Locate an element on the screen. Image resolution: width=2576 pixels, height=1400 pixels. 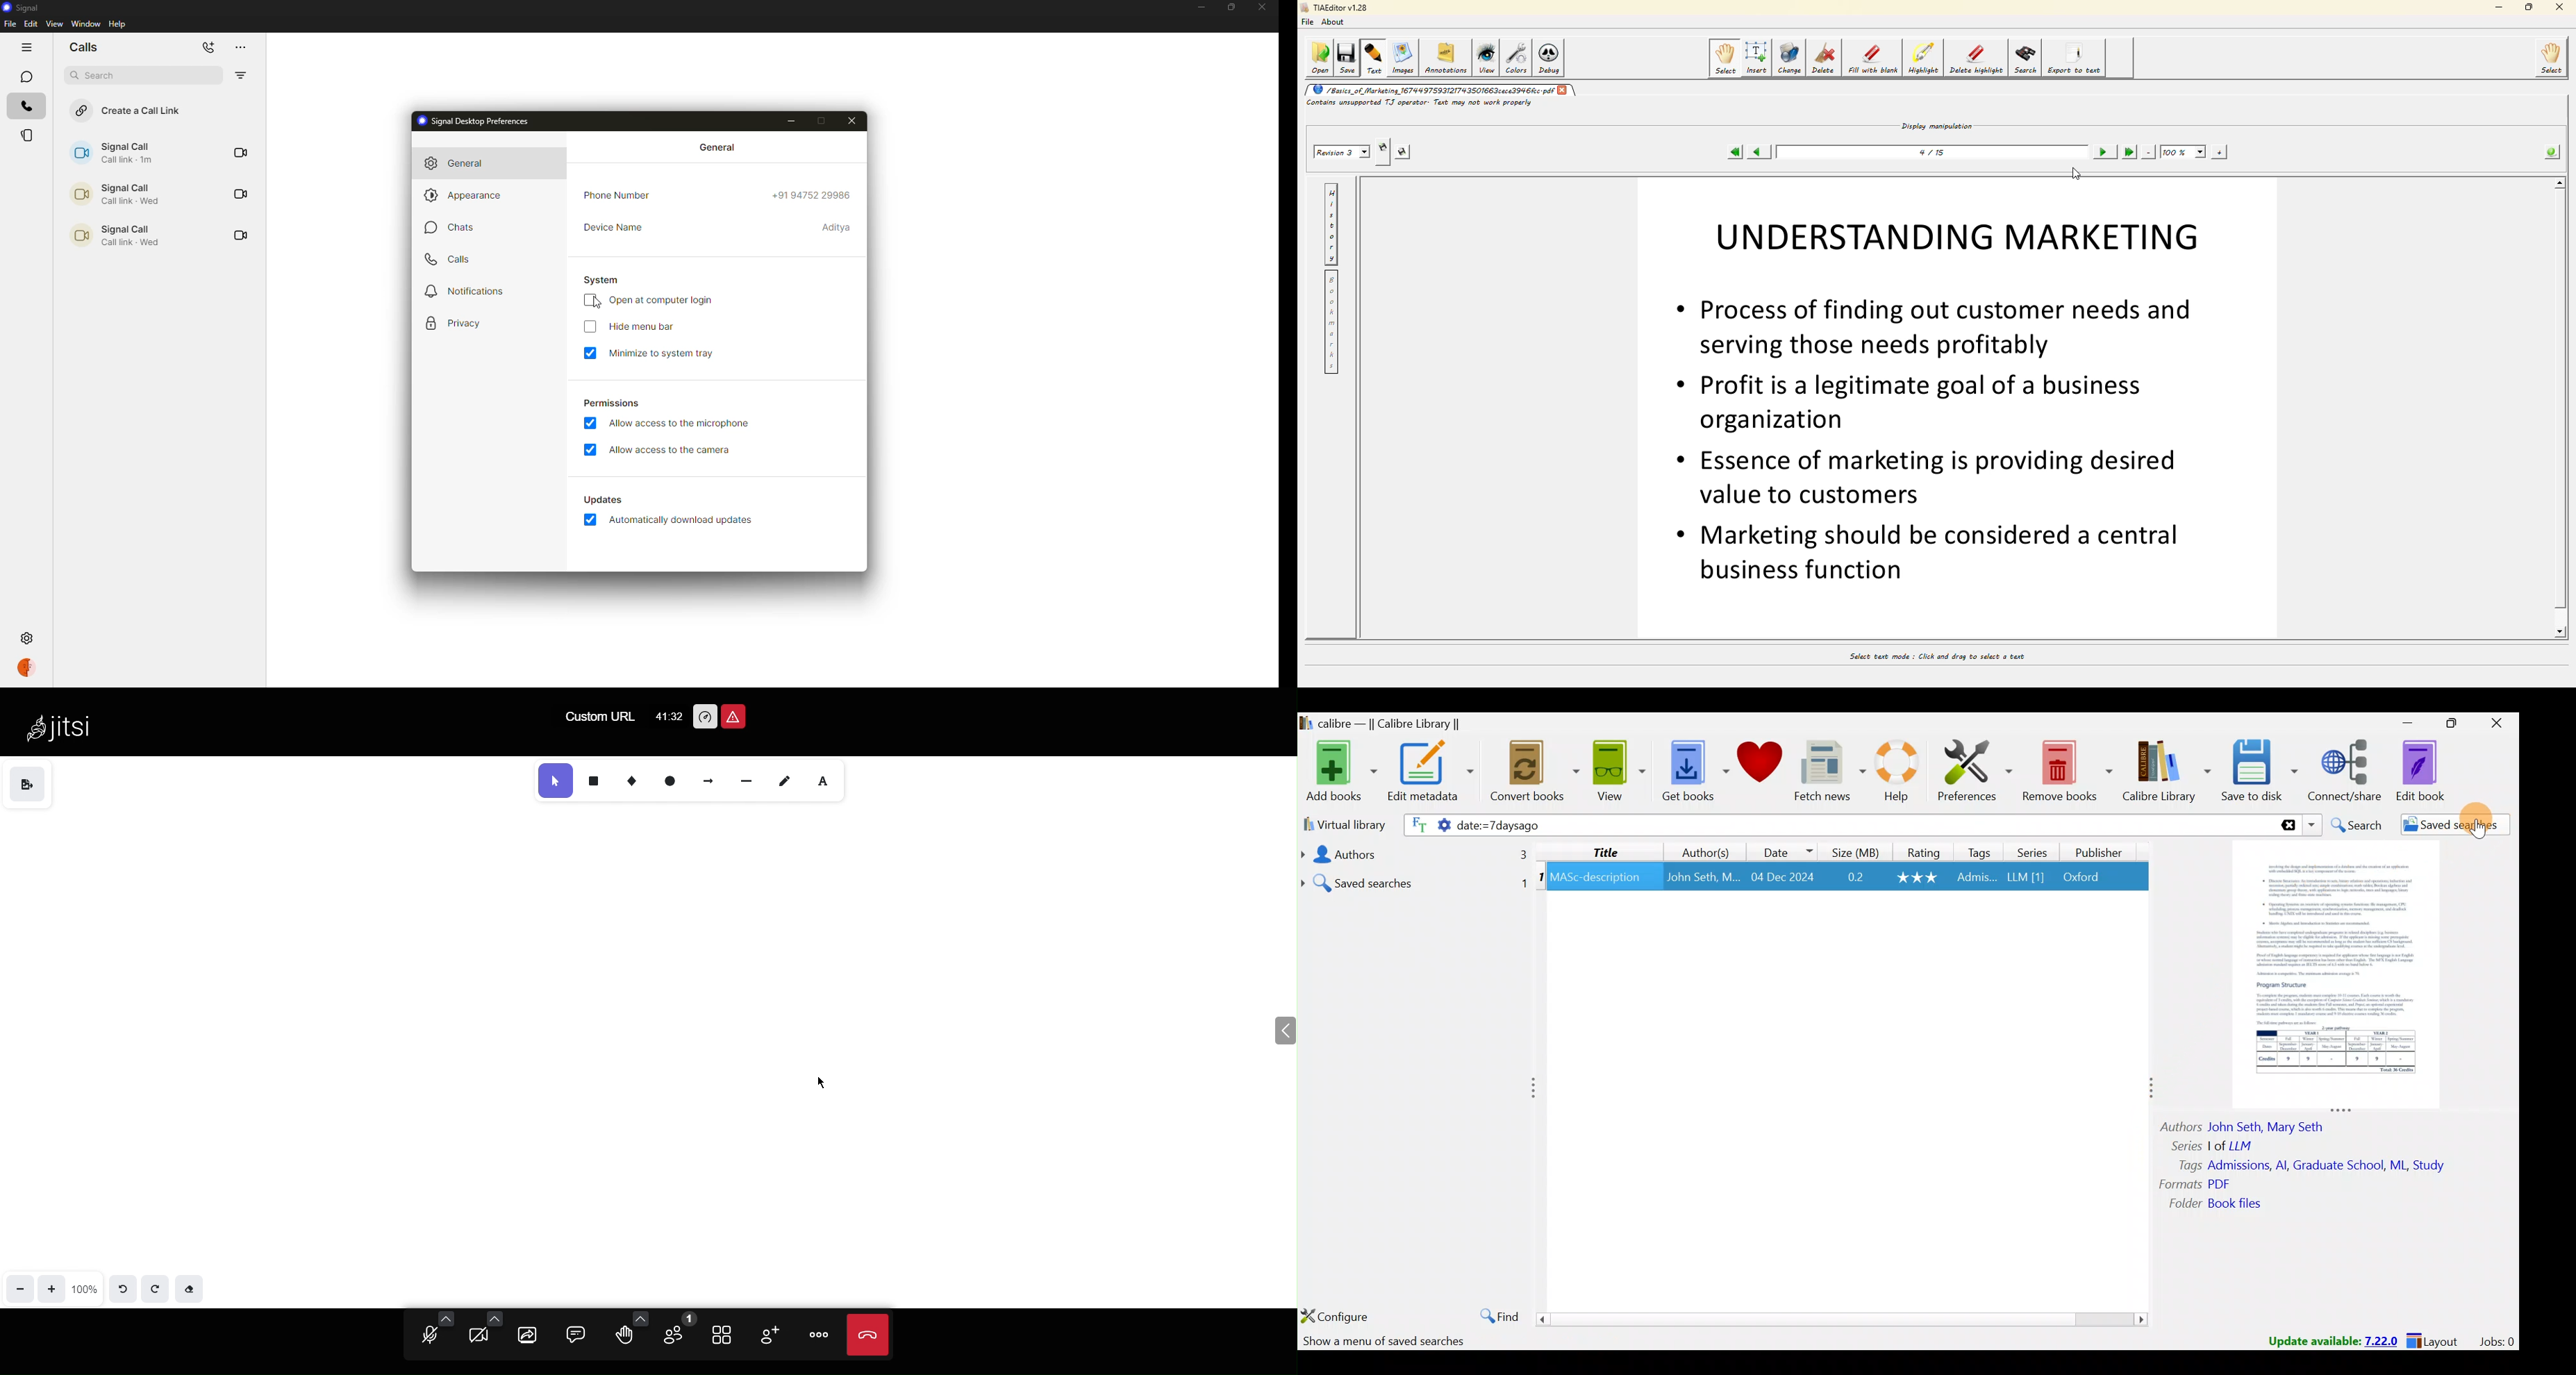
Authors is located at coordinates (1412, 854).